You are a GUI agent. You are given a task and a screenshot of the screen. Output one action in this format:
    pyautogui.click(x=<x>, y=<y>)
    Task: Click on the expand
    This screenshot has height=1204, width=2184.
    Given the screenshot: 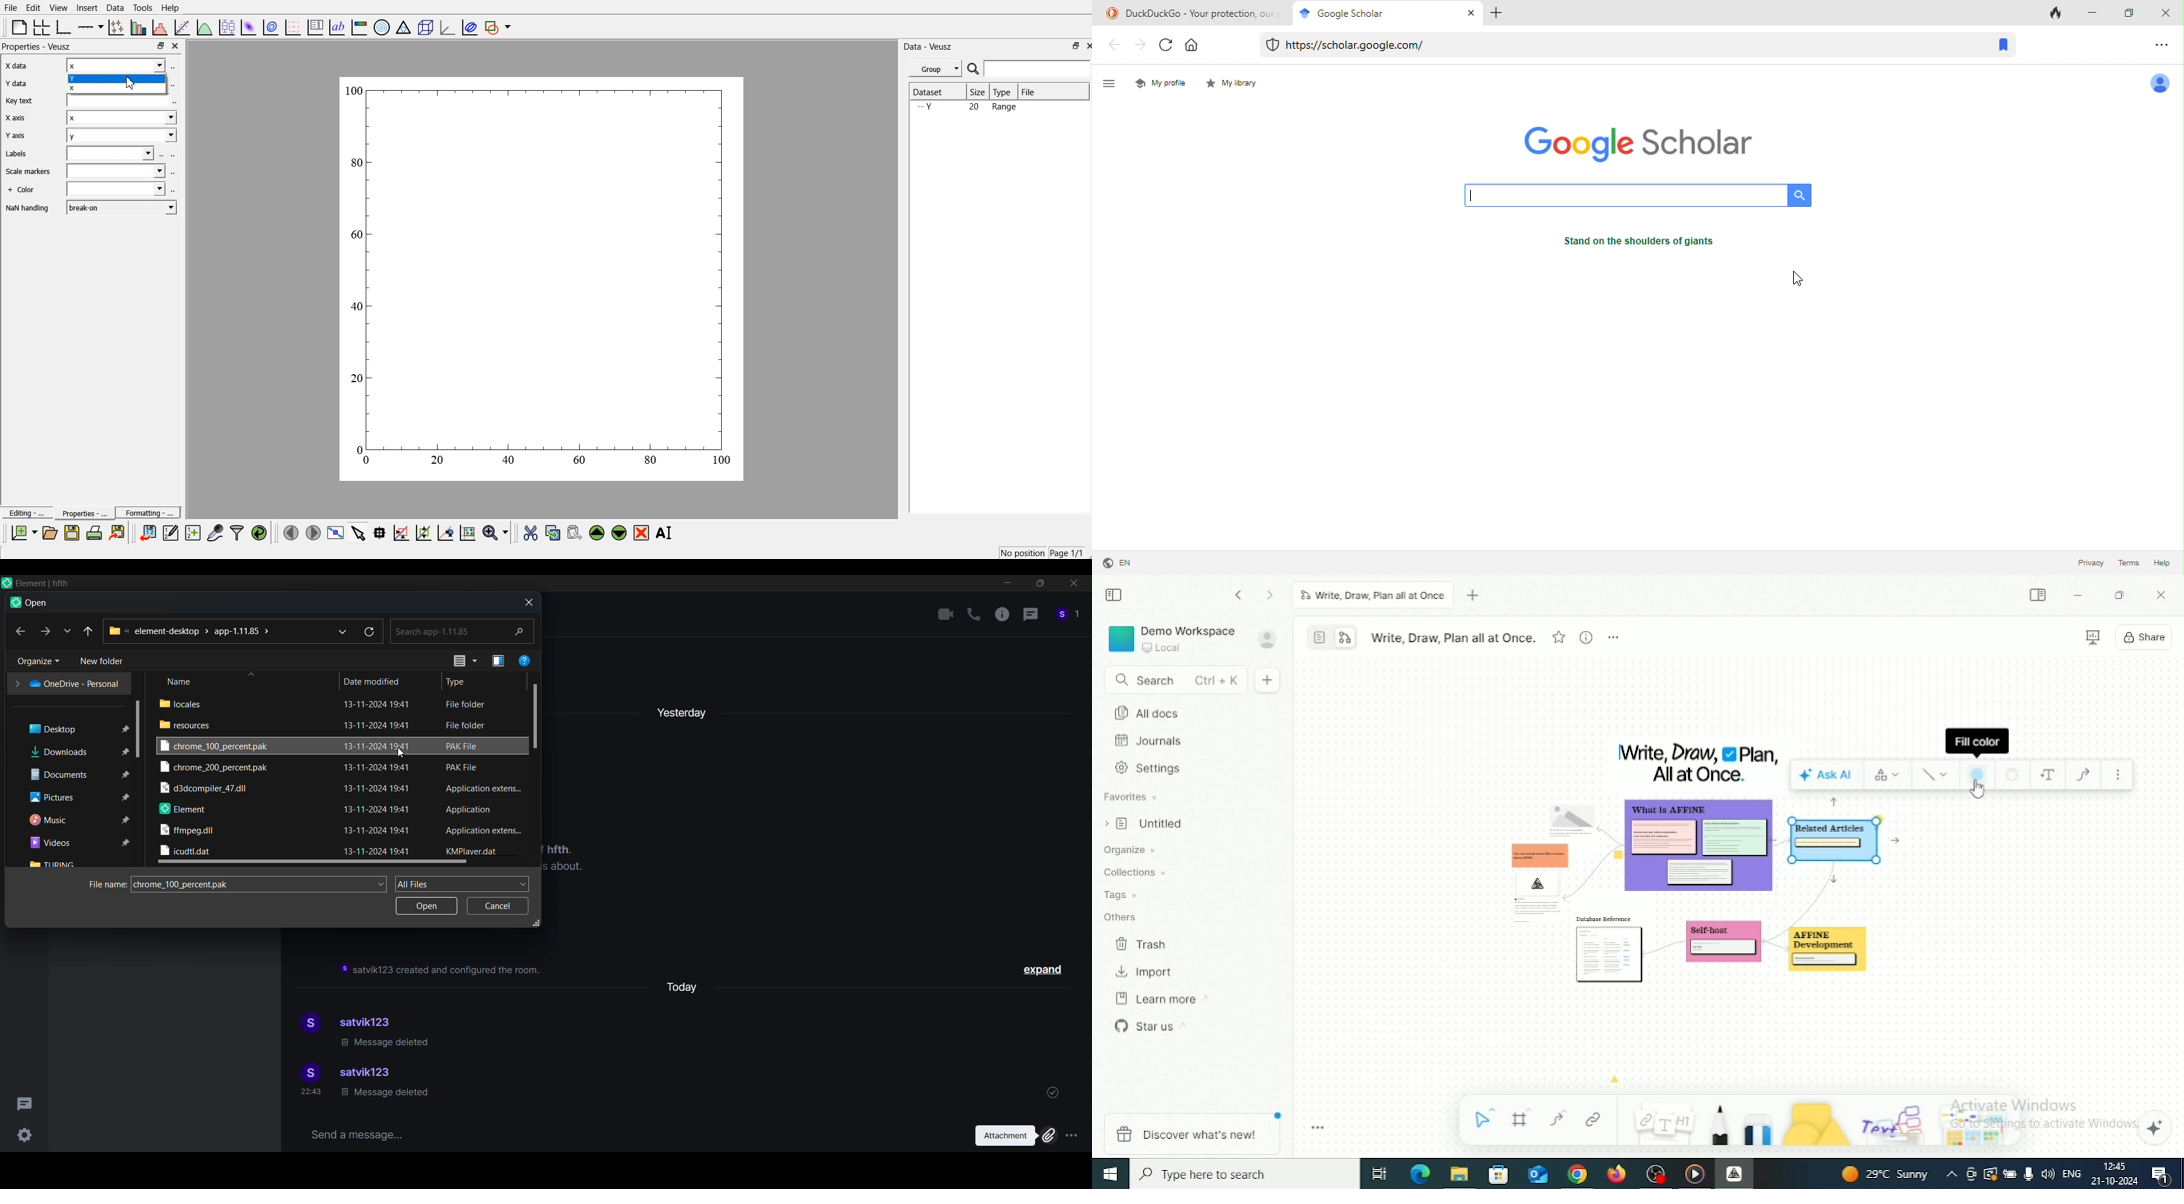 What is the action you would take?
    pyautogui.click(x=1045, y=972)
    